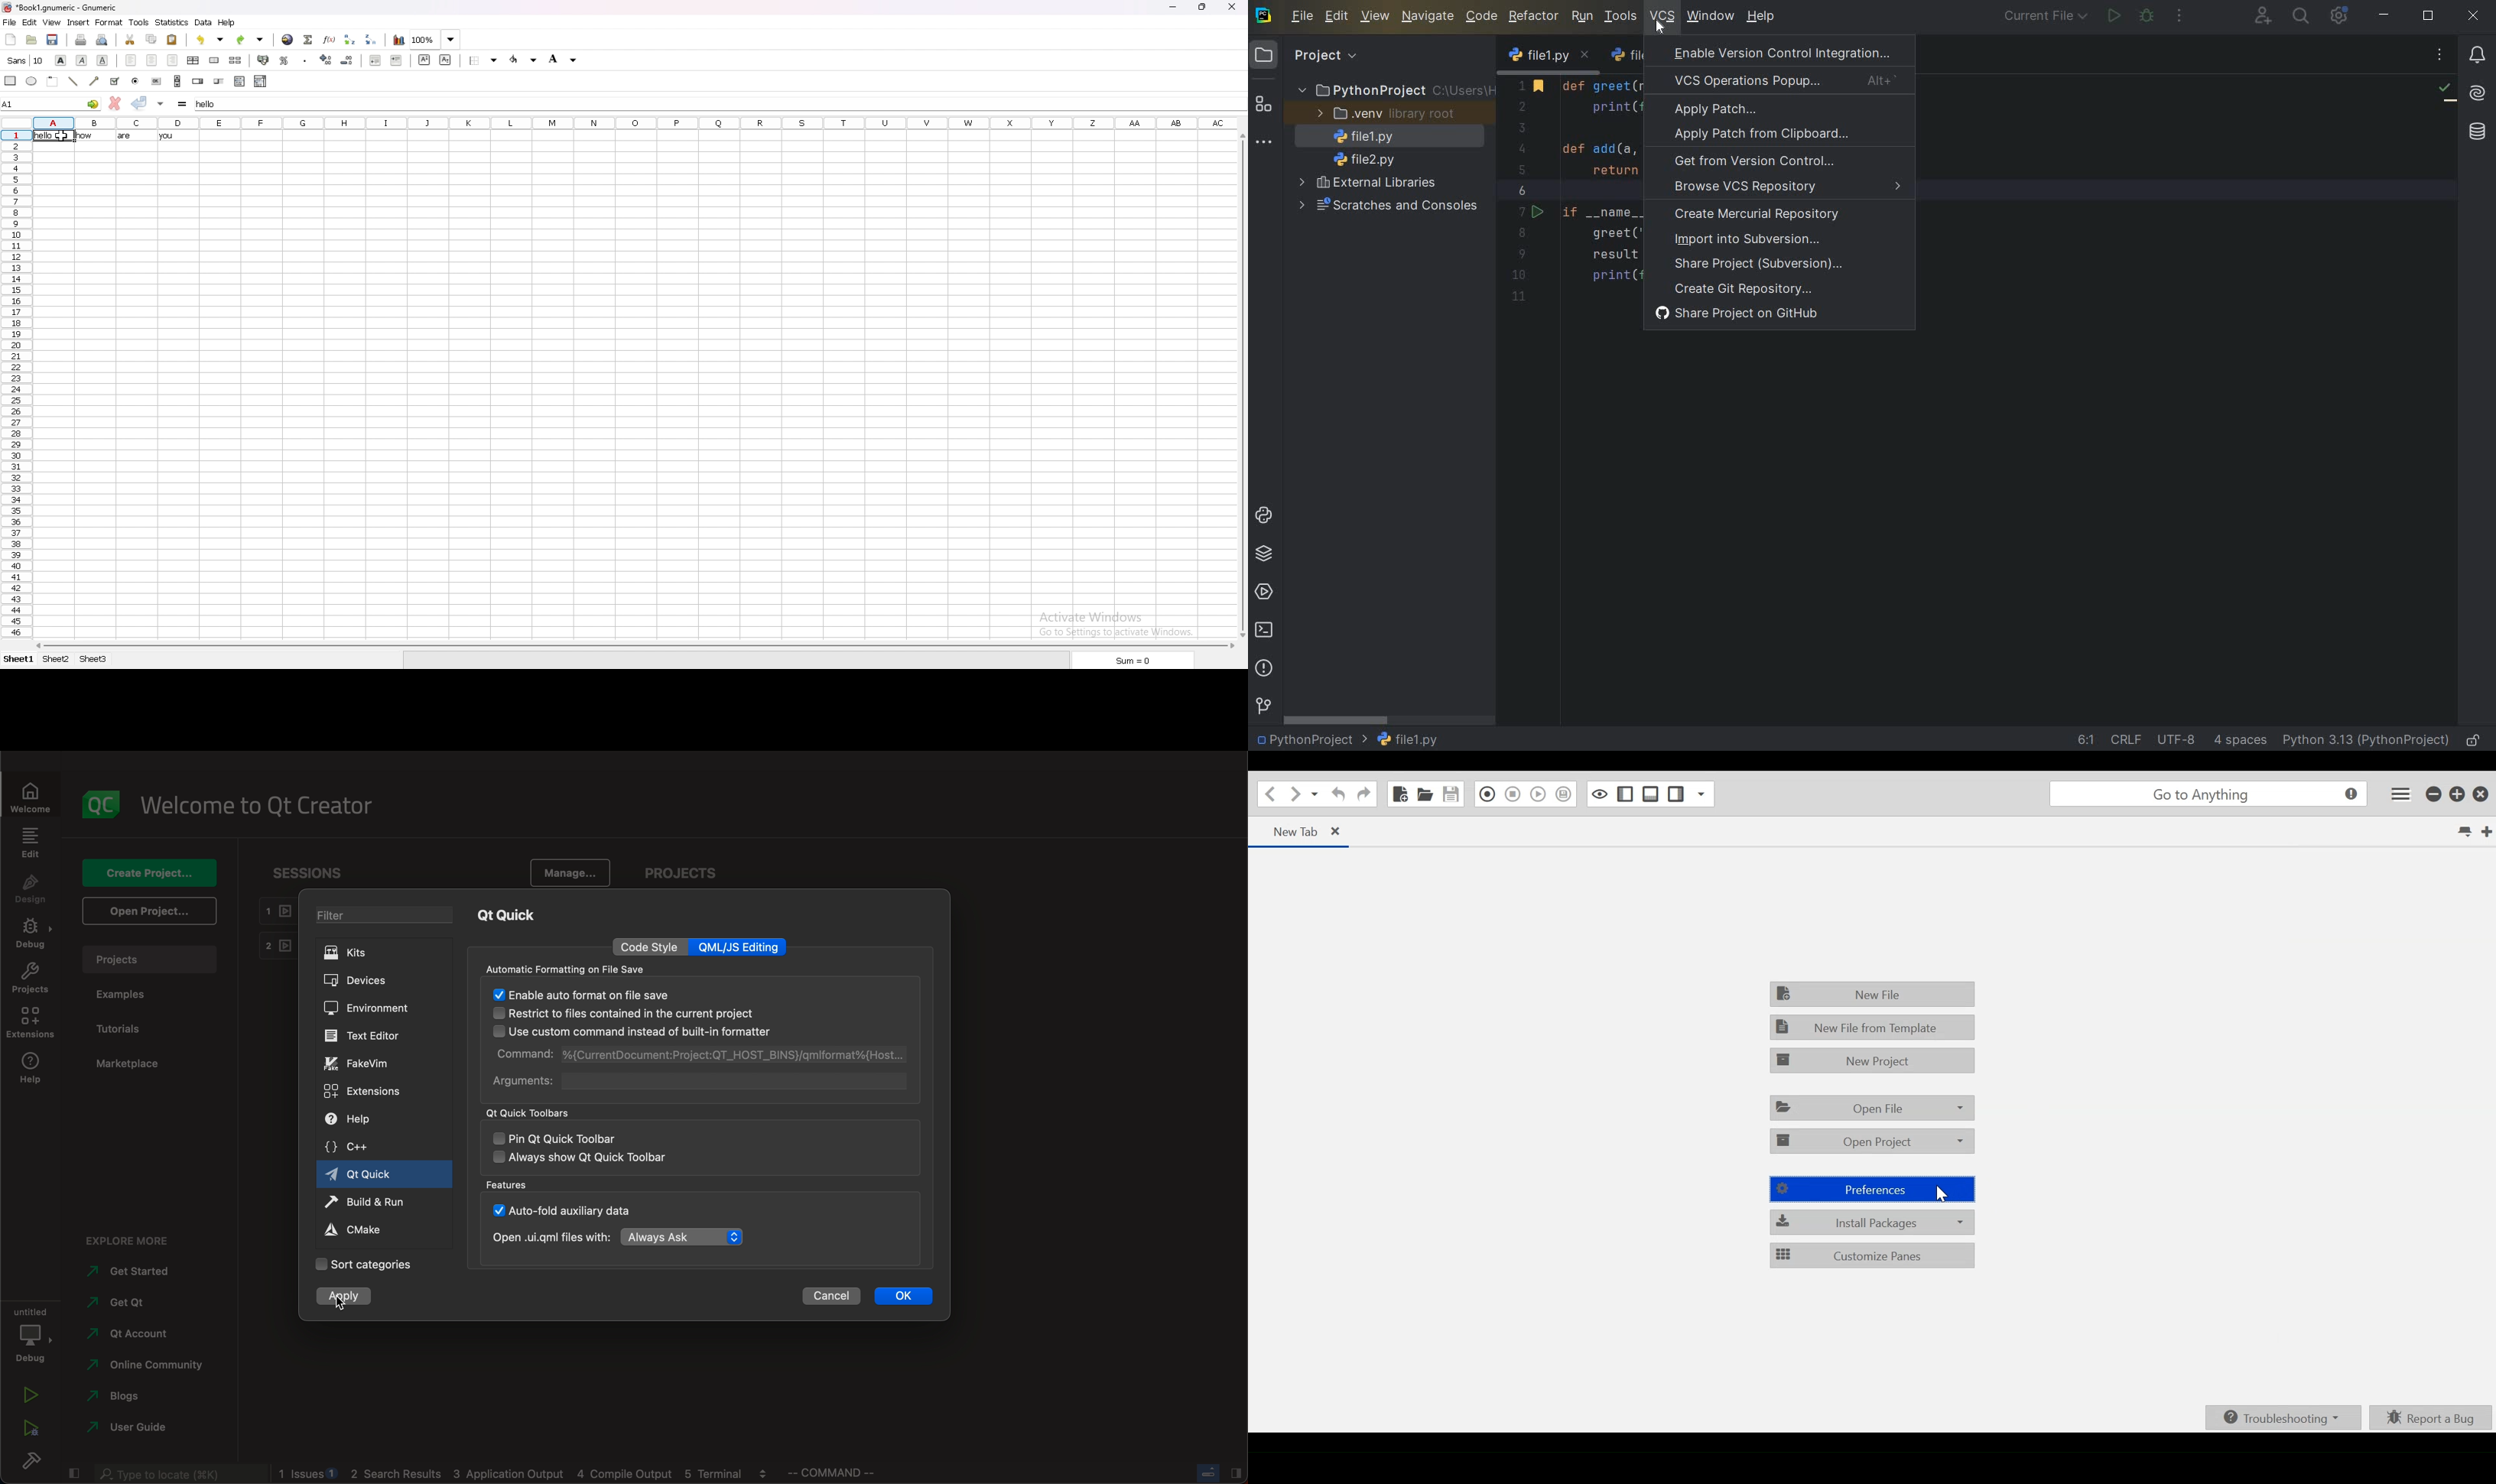 The image size is (2520, 1484). What do you see at coordinates (120, 1397) in the screenshot?
I see `blogs` at bounding box center [120, 1397].